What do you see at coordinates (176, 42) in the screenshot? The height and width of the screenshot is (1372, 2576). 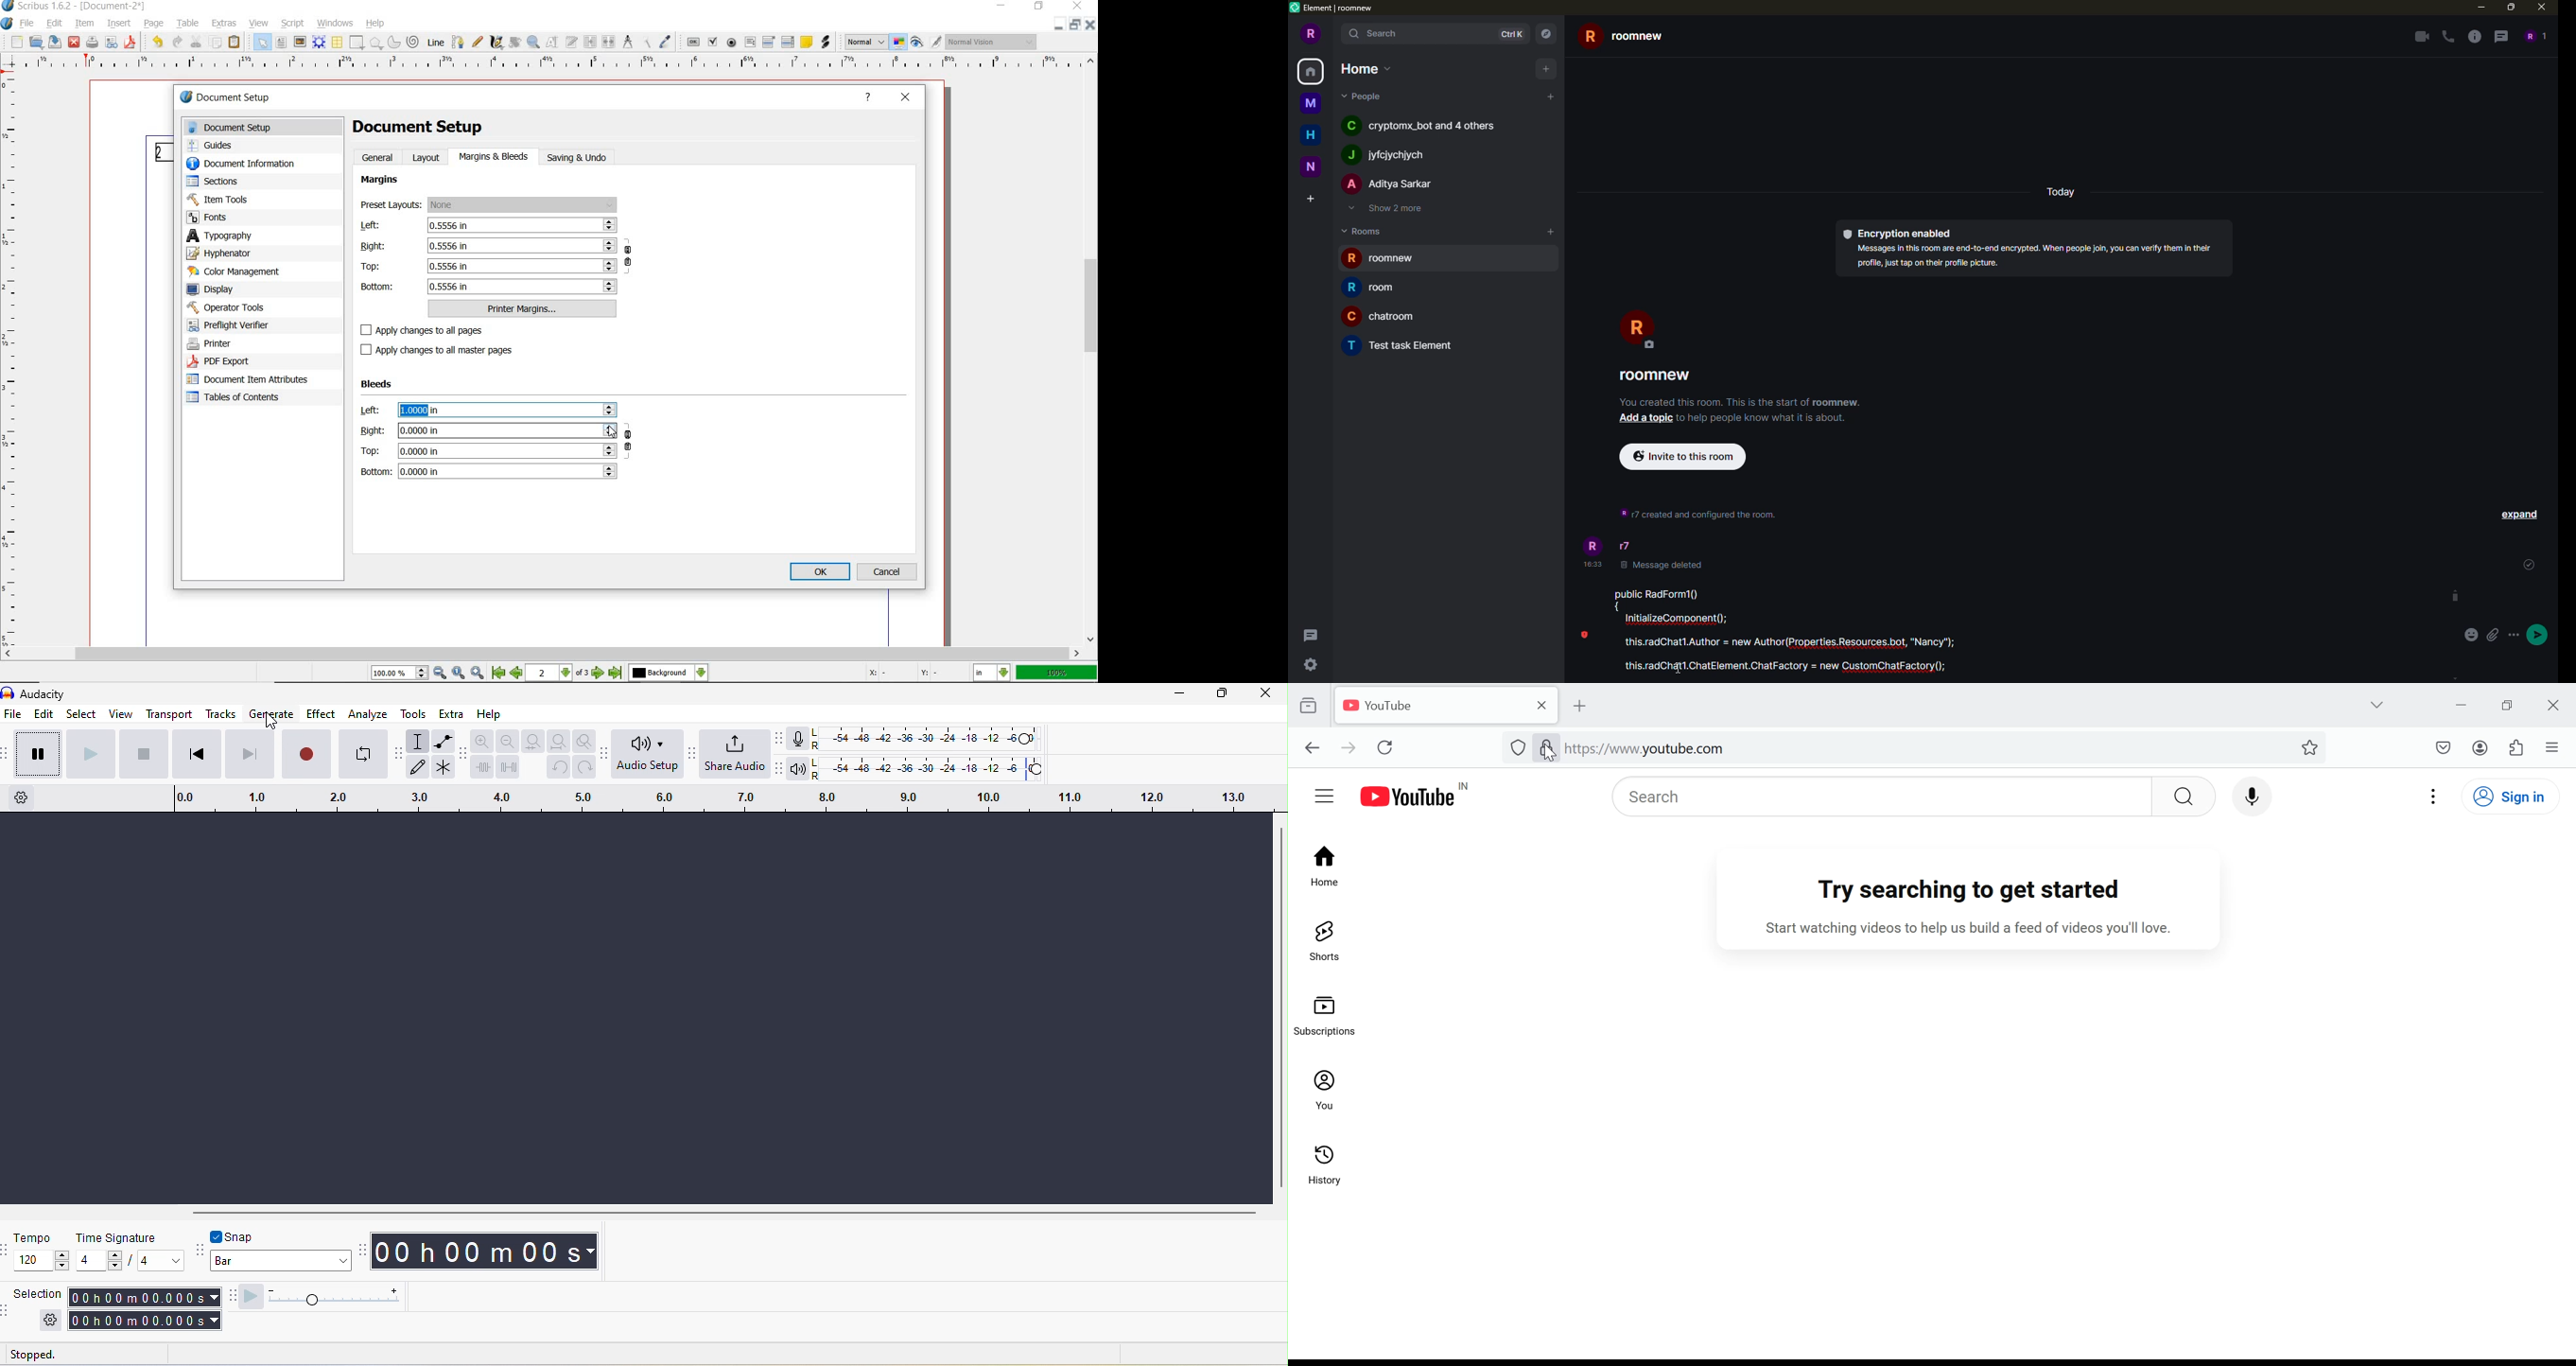 I see `redo` at bounding box center [176, 42].